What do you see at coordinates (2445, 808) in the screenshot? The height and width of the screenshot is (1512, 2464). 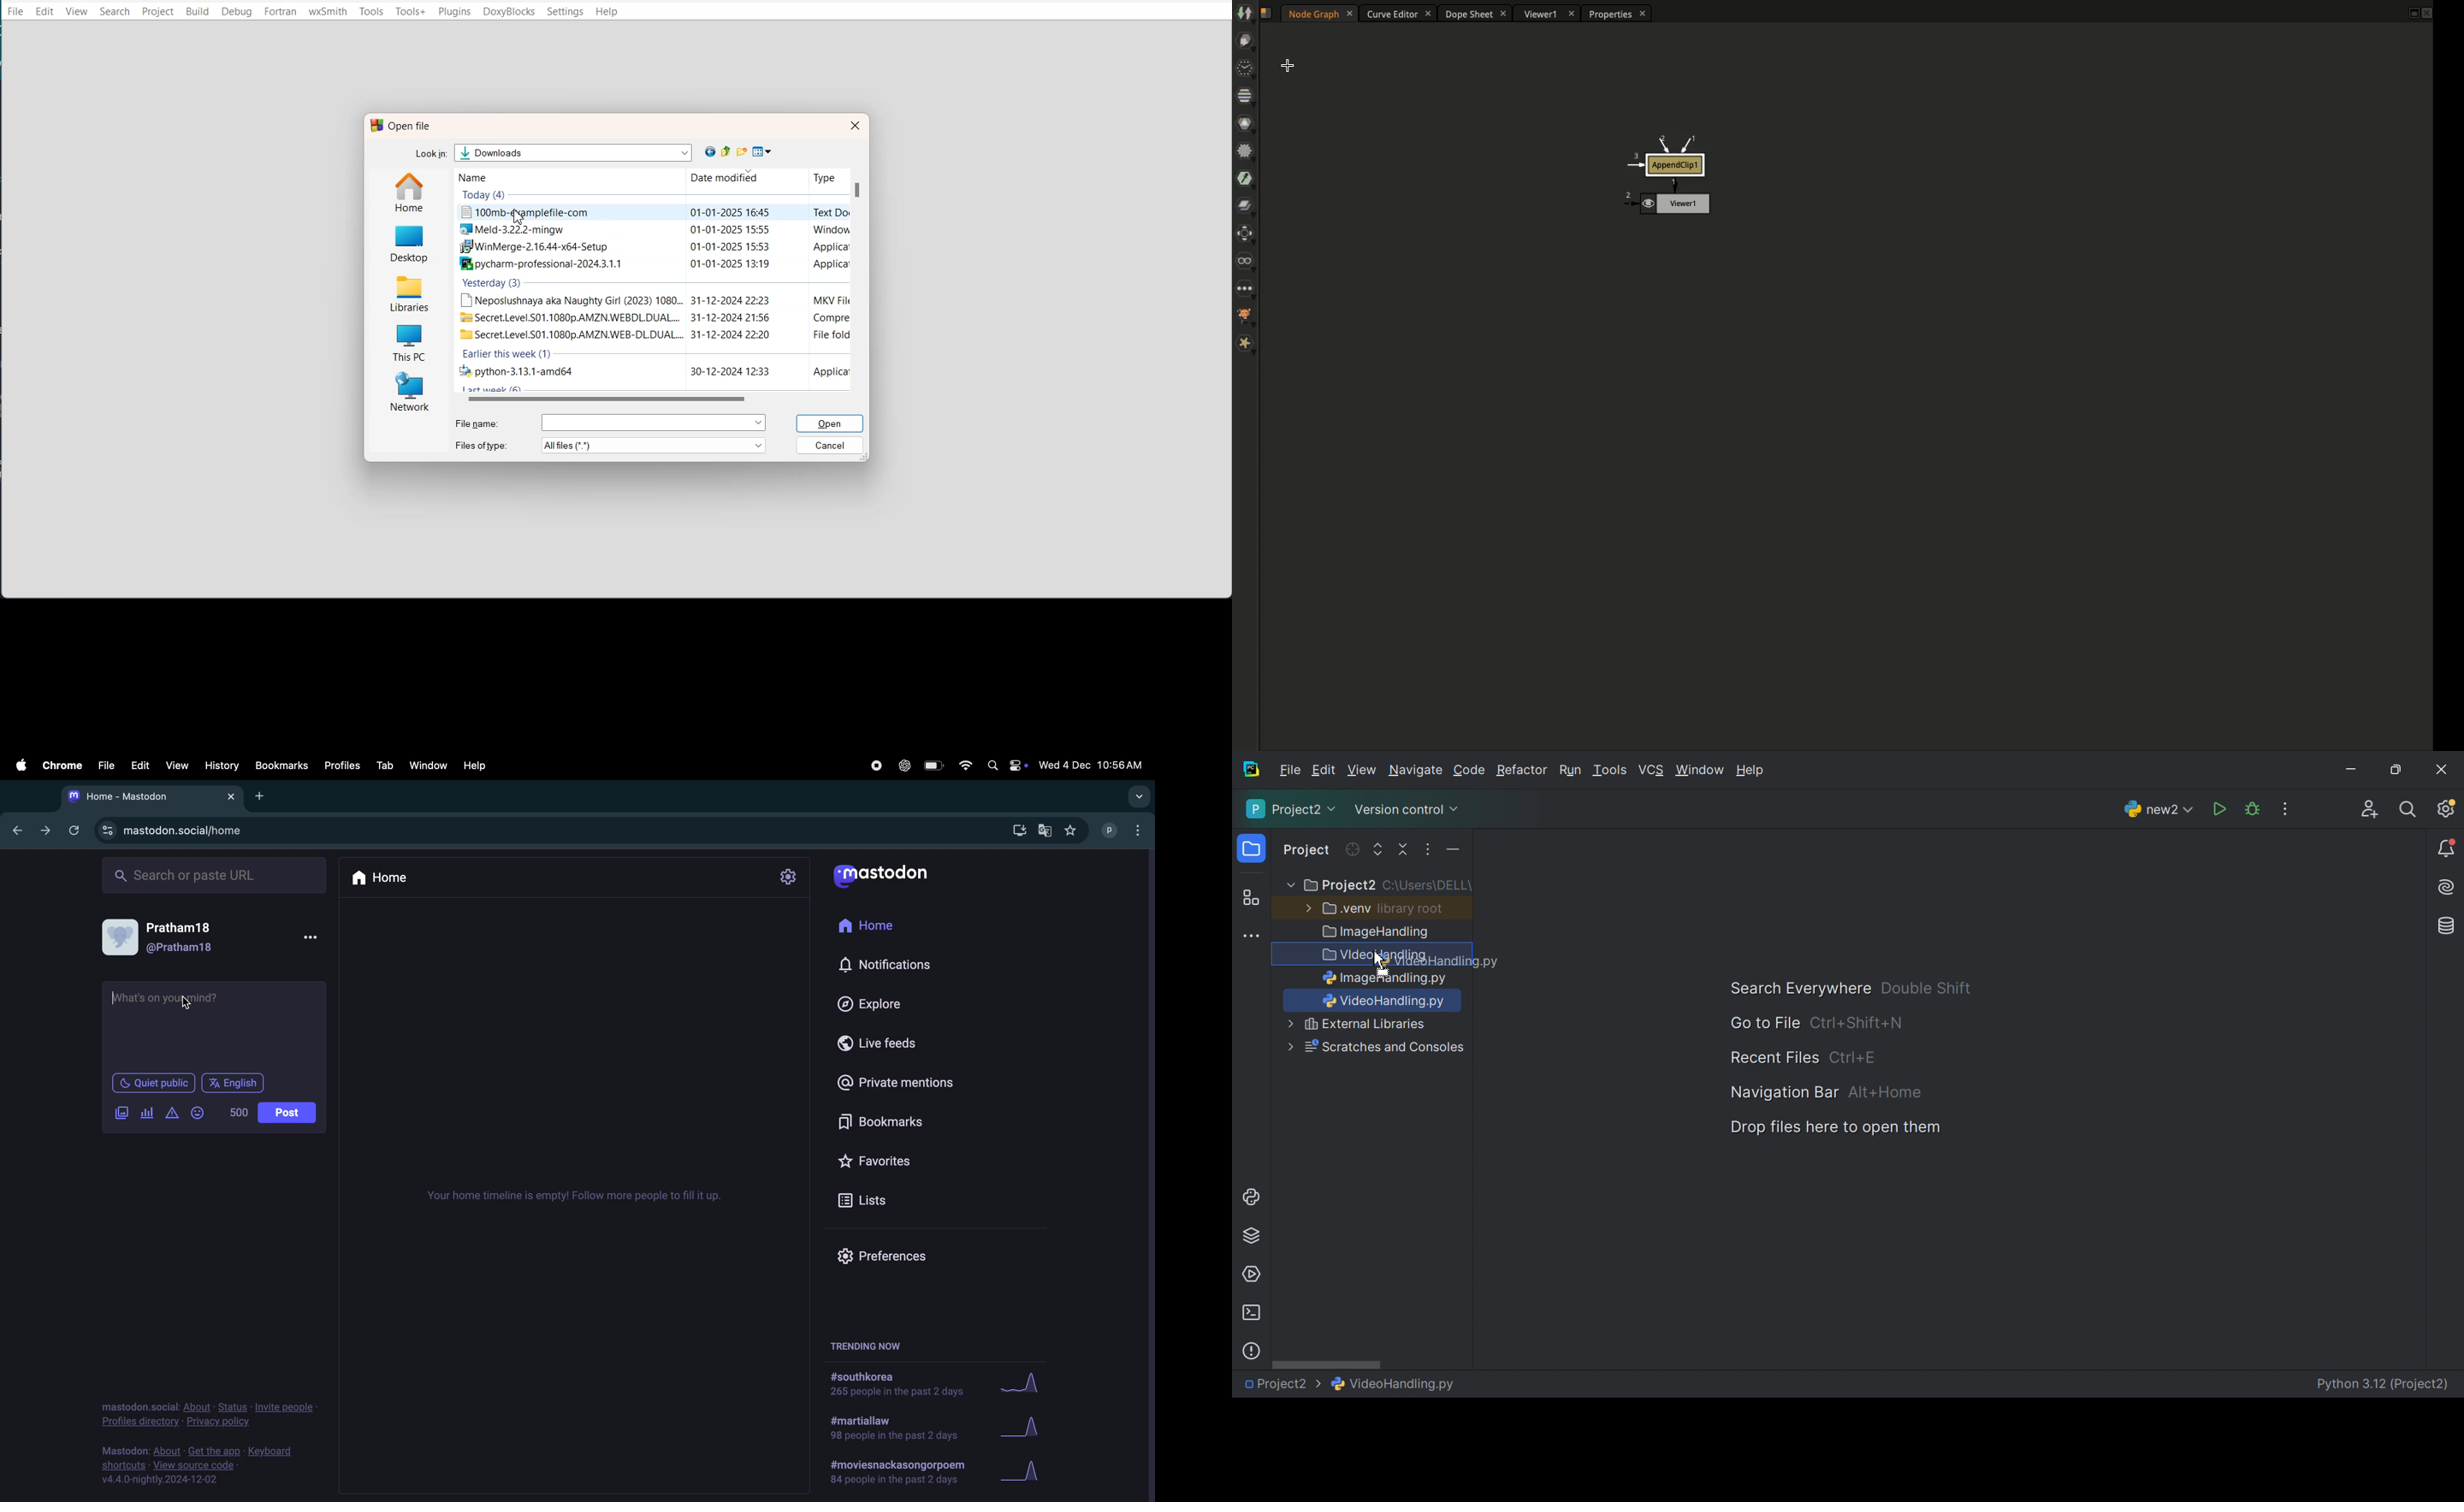 I see `Updates available. IDE and Project Settings.` at bounding box center [2445, 808].